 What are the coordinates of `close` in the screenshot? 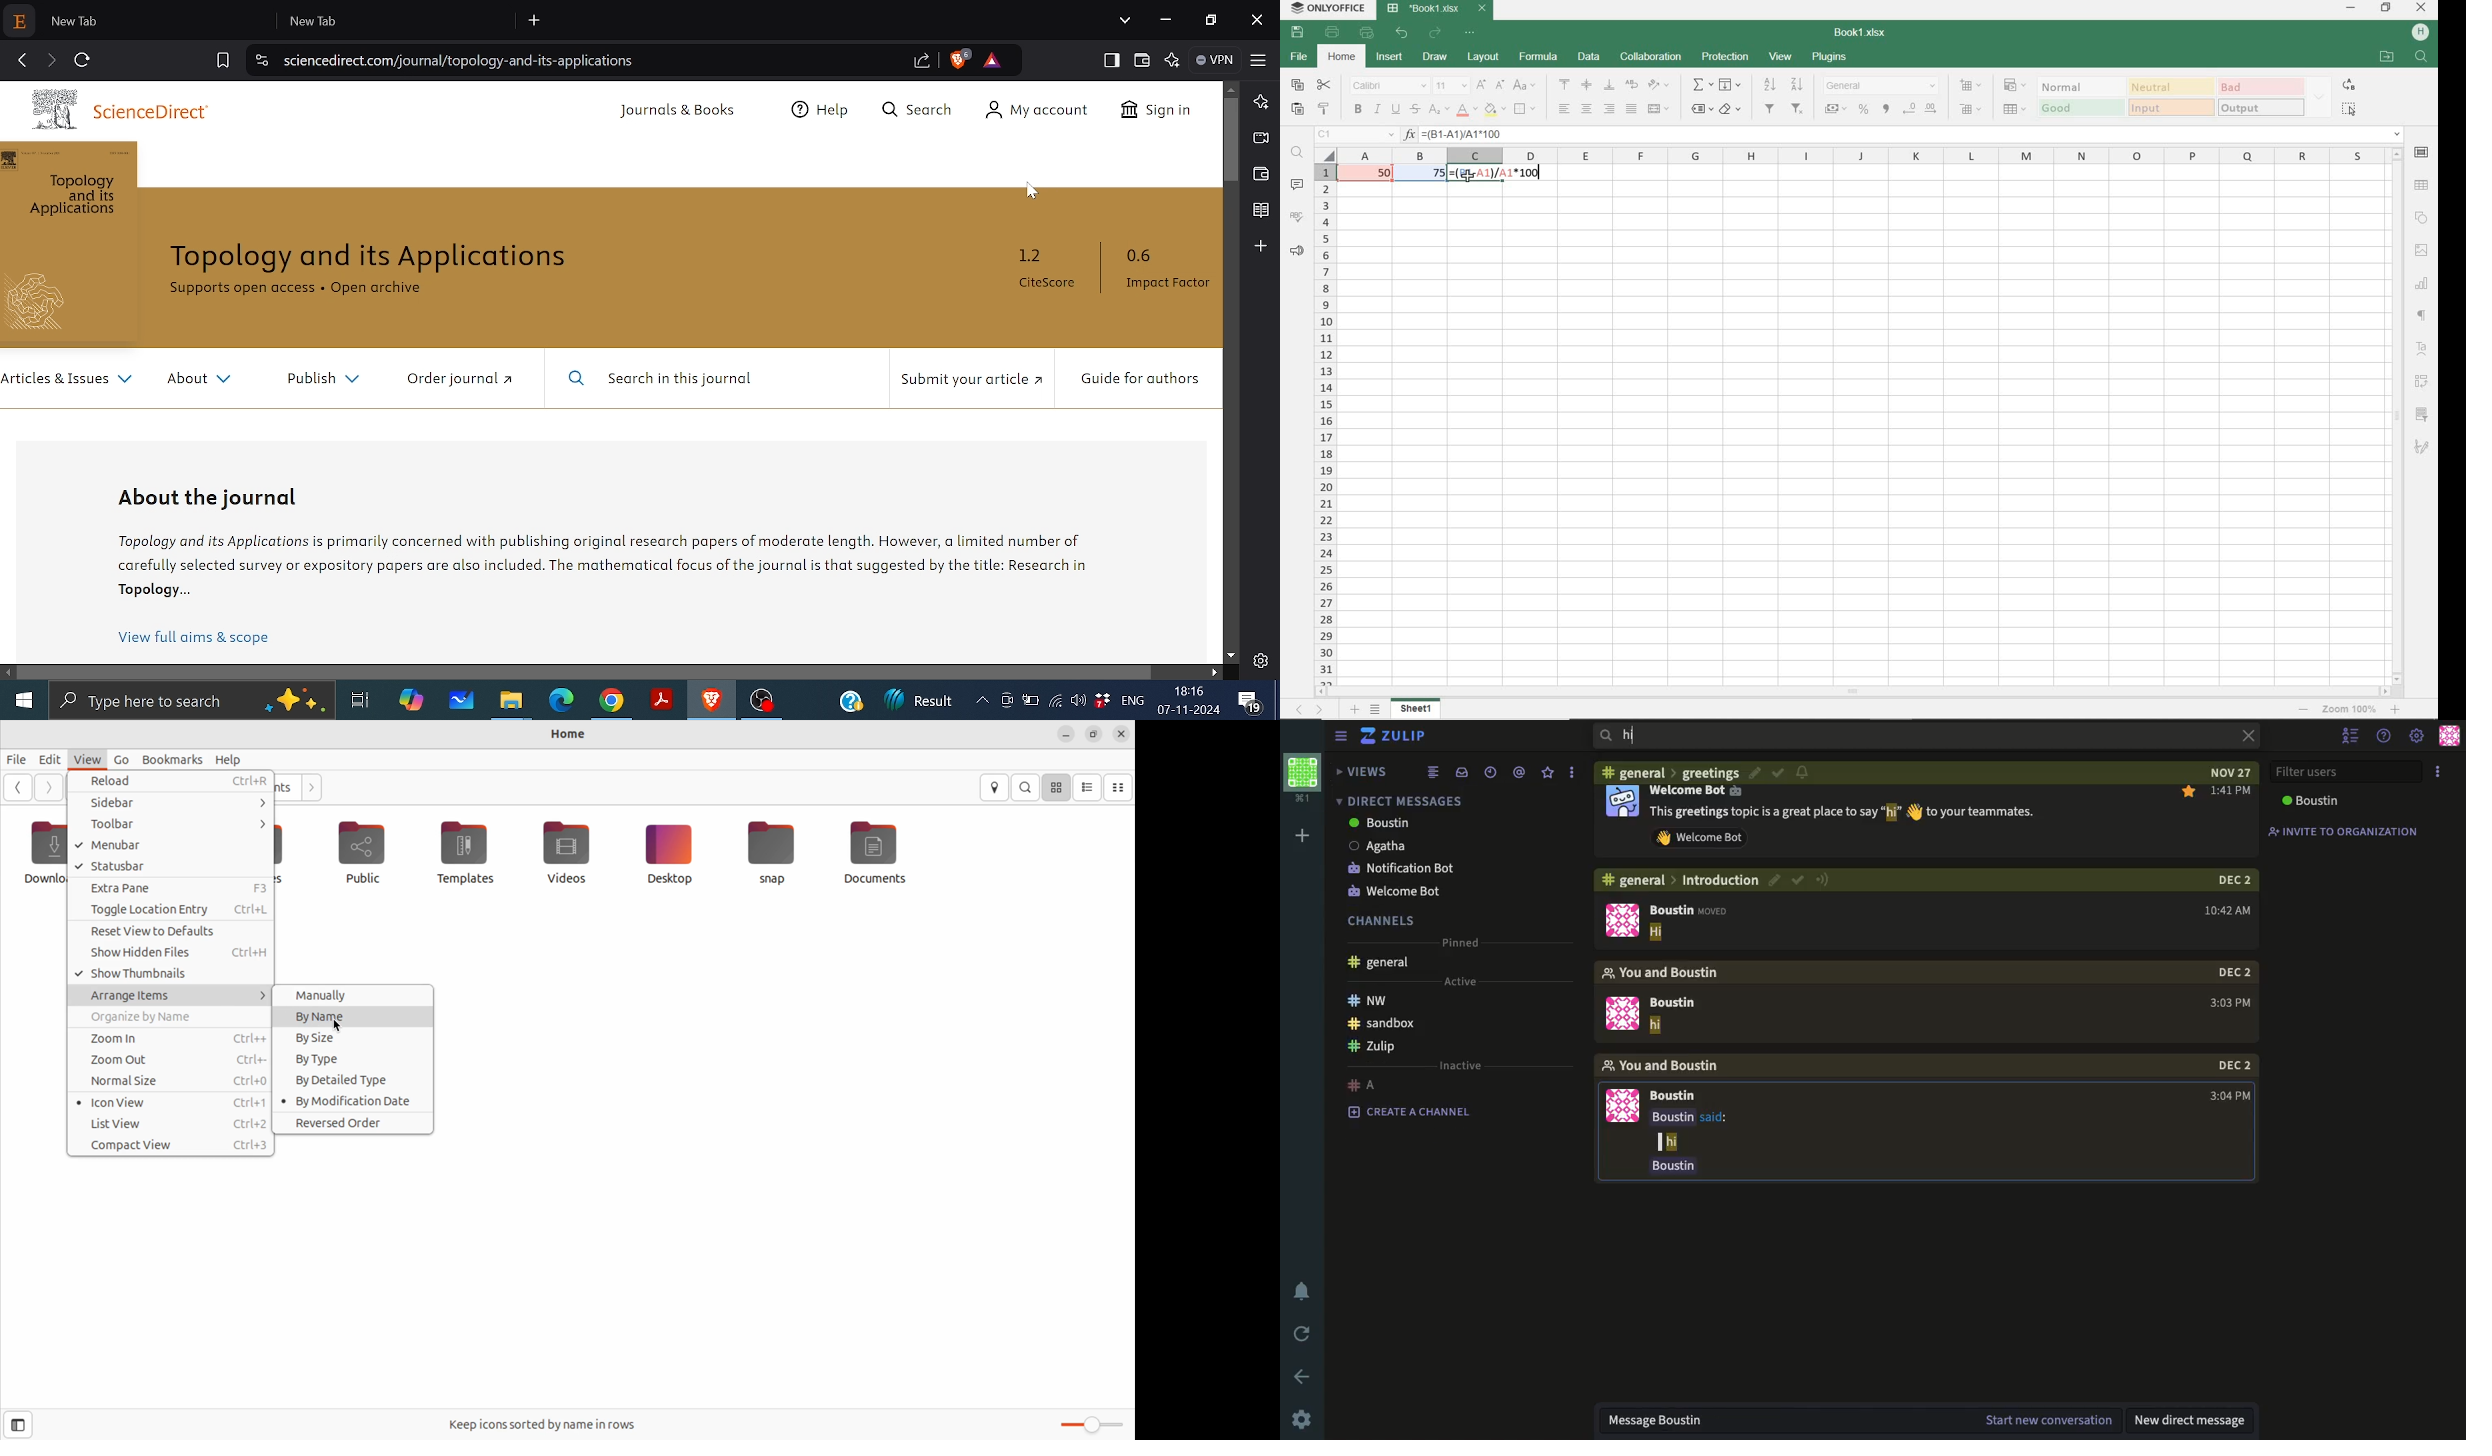 It's located at (2248, 736).